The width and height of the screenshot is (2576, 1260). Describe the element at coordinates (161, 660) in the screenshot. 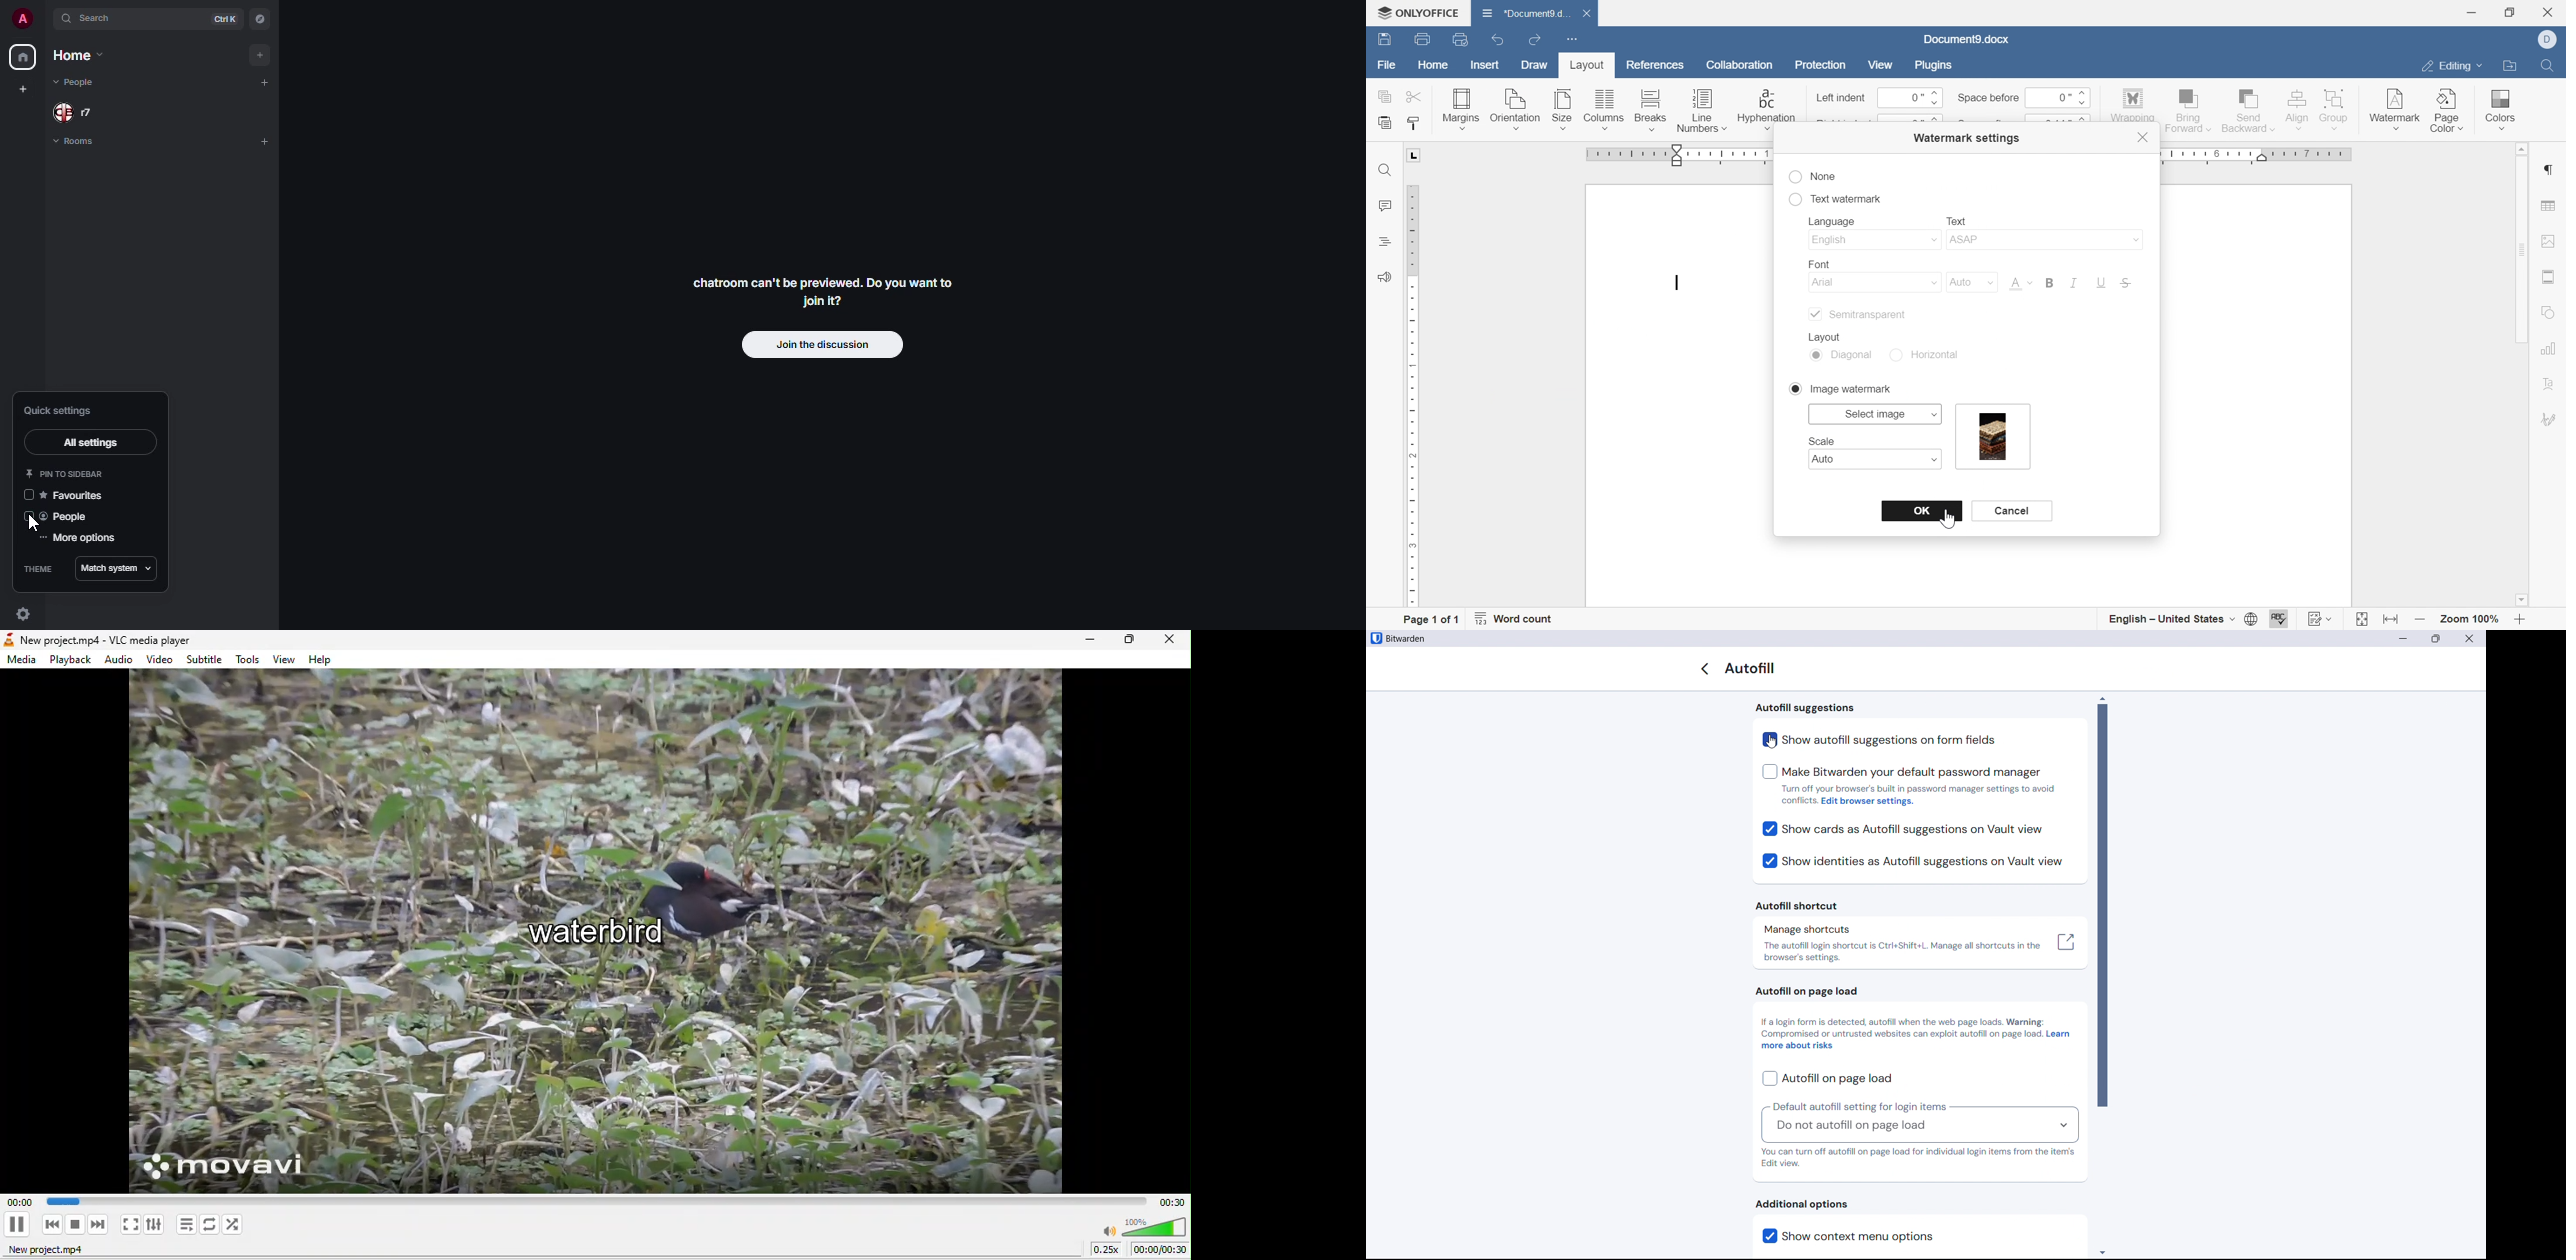

I see `video` at that location.